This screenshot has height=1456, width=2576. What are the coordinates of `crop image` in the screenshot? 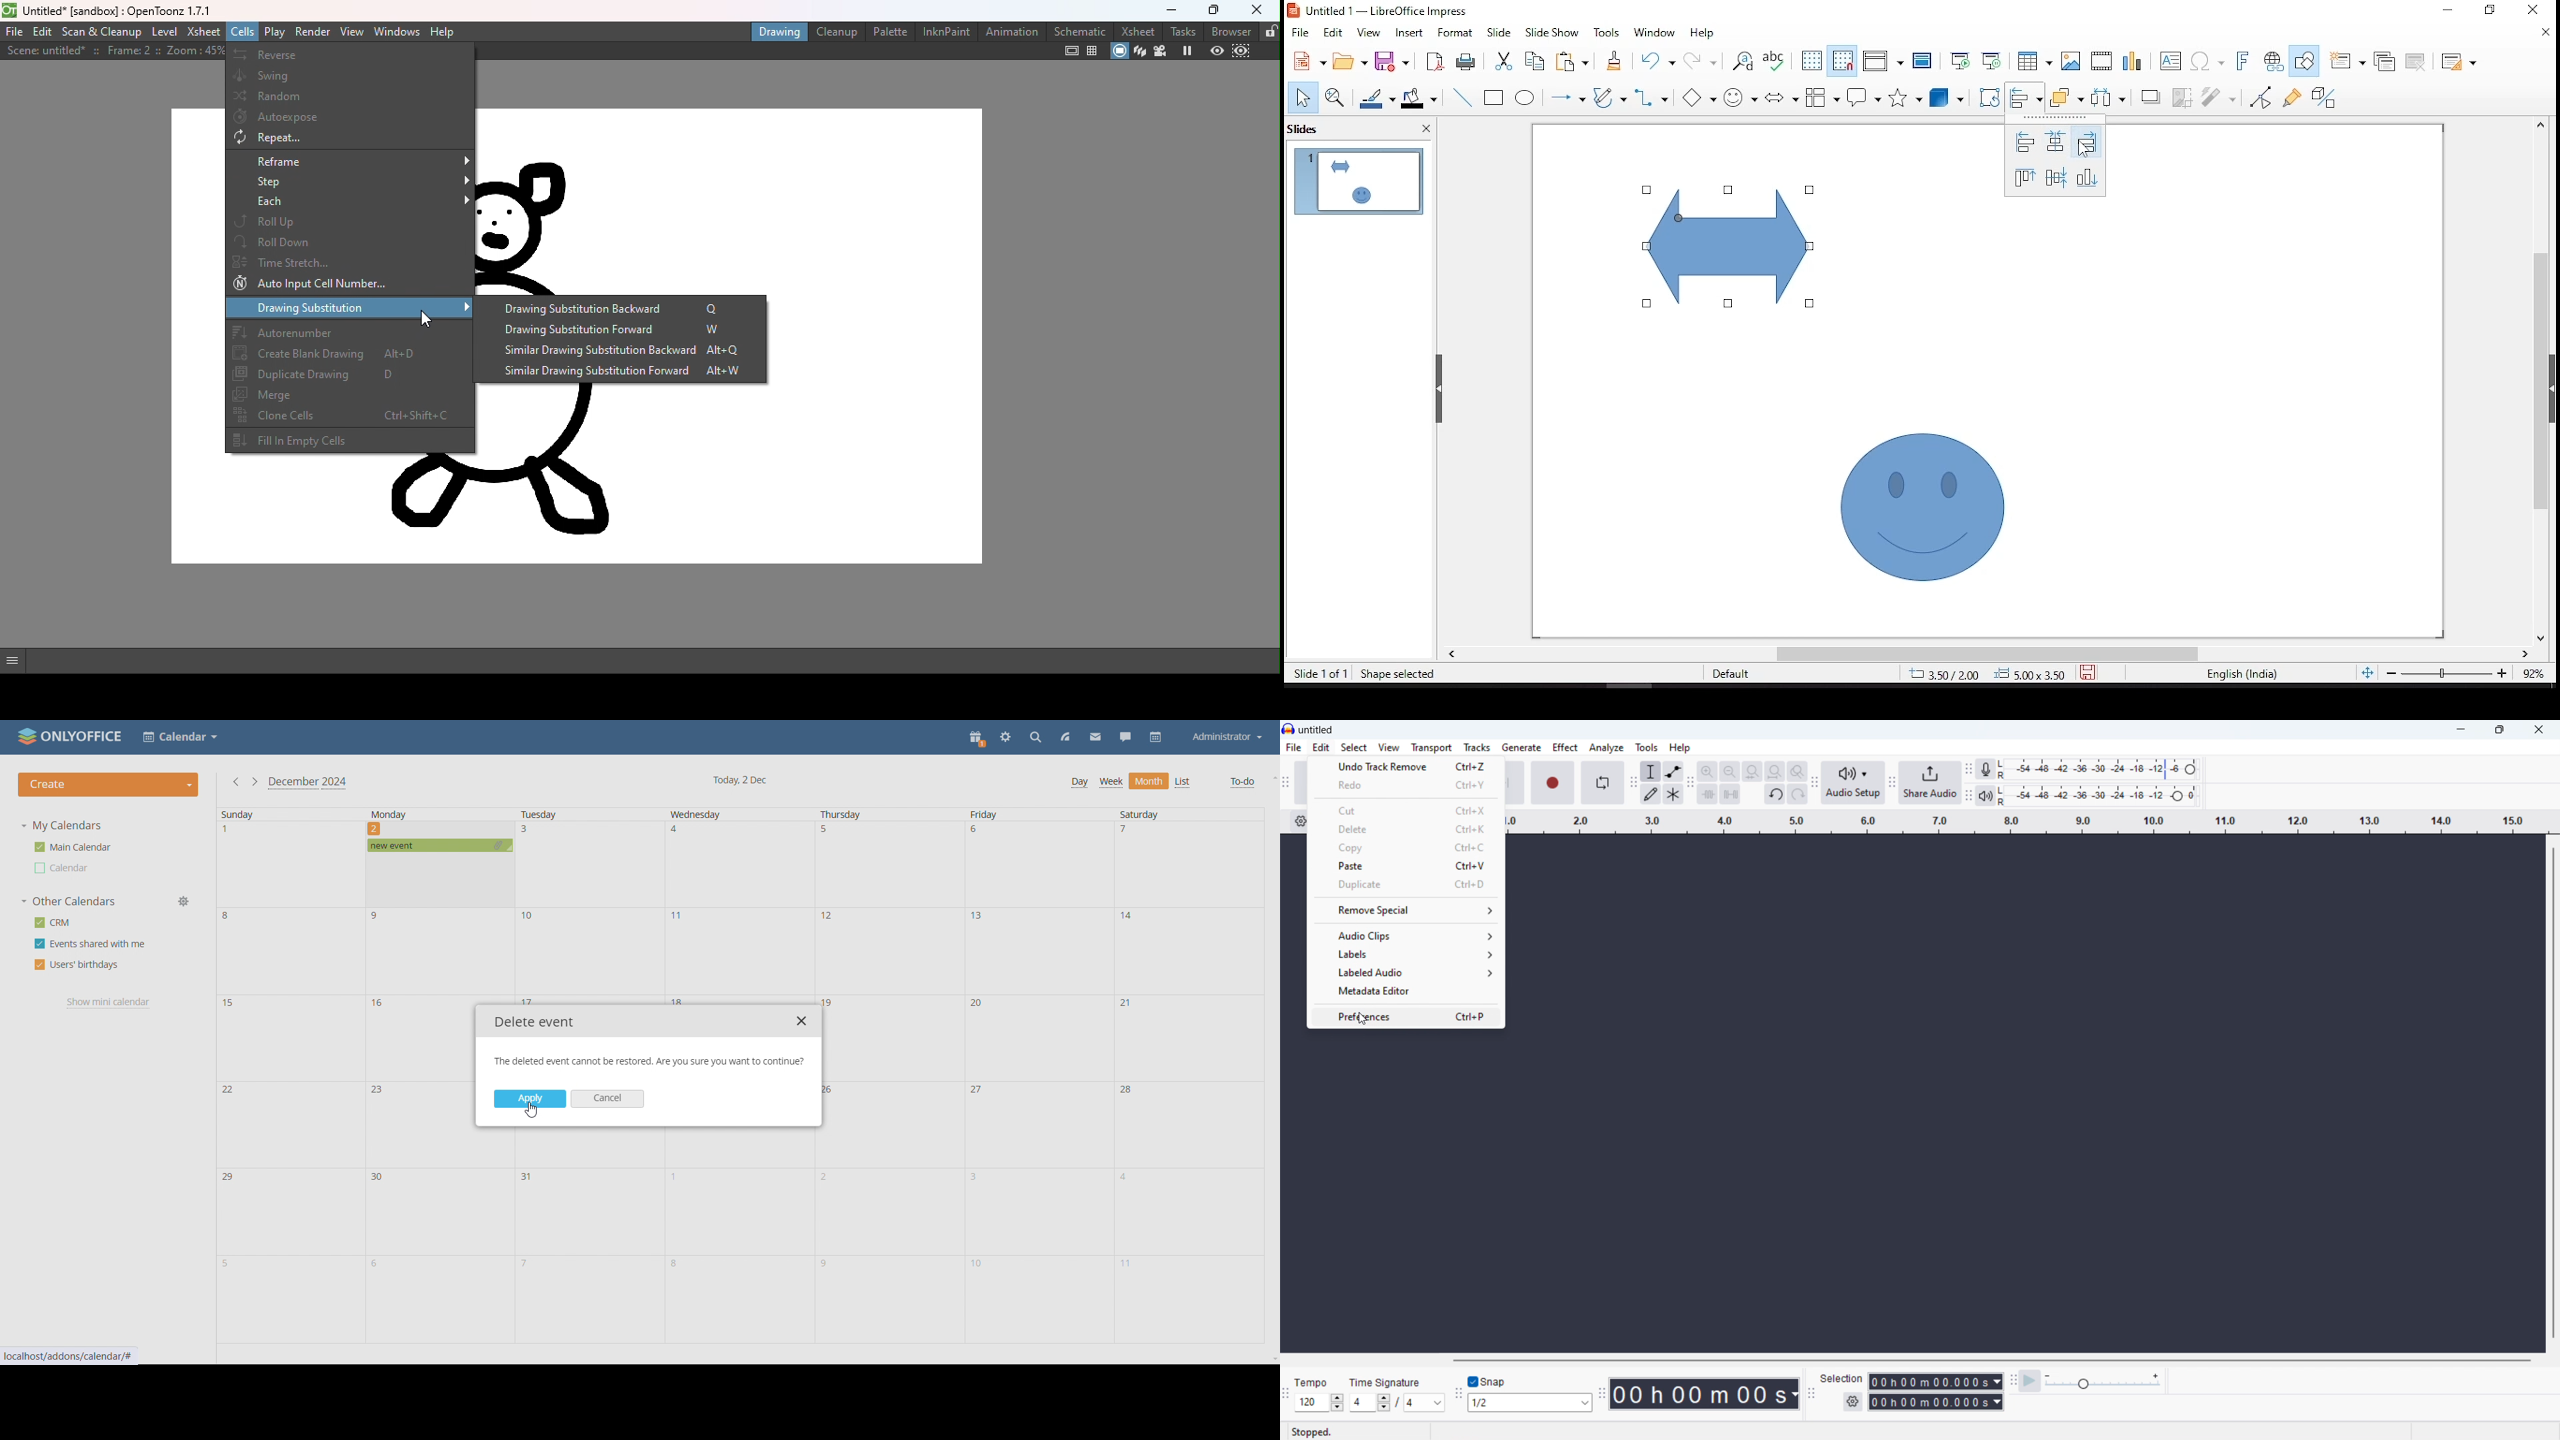 It's located at (2178, 96).